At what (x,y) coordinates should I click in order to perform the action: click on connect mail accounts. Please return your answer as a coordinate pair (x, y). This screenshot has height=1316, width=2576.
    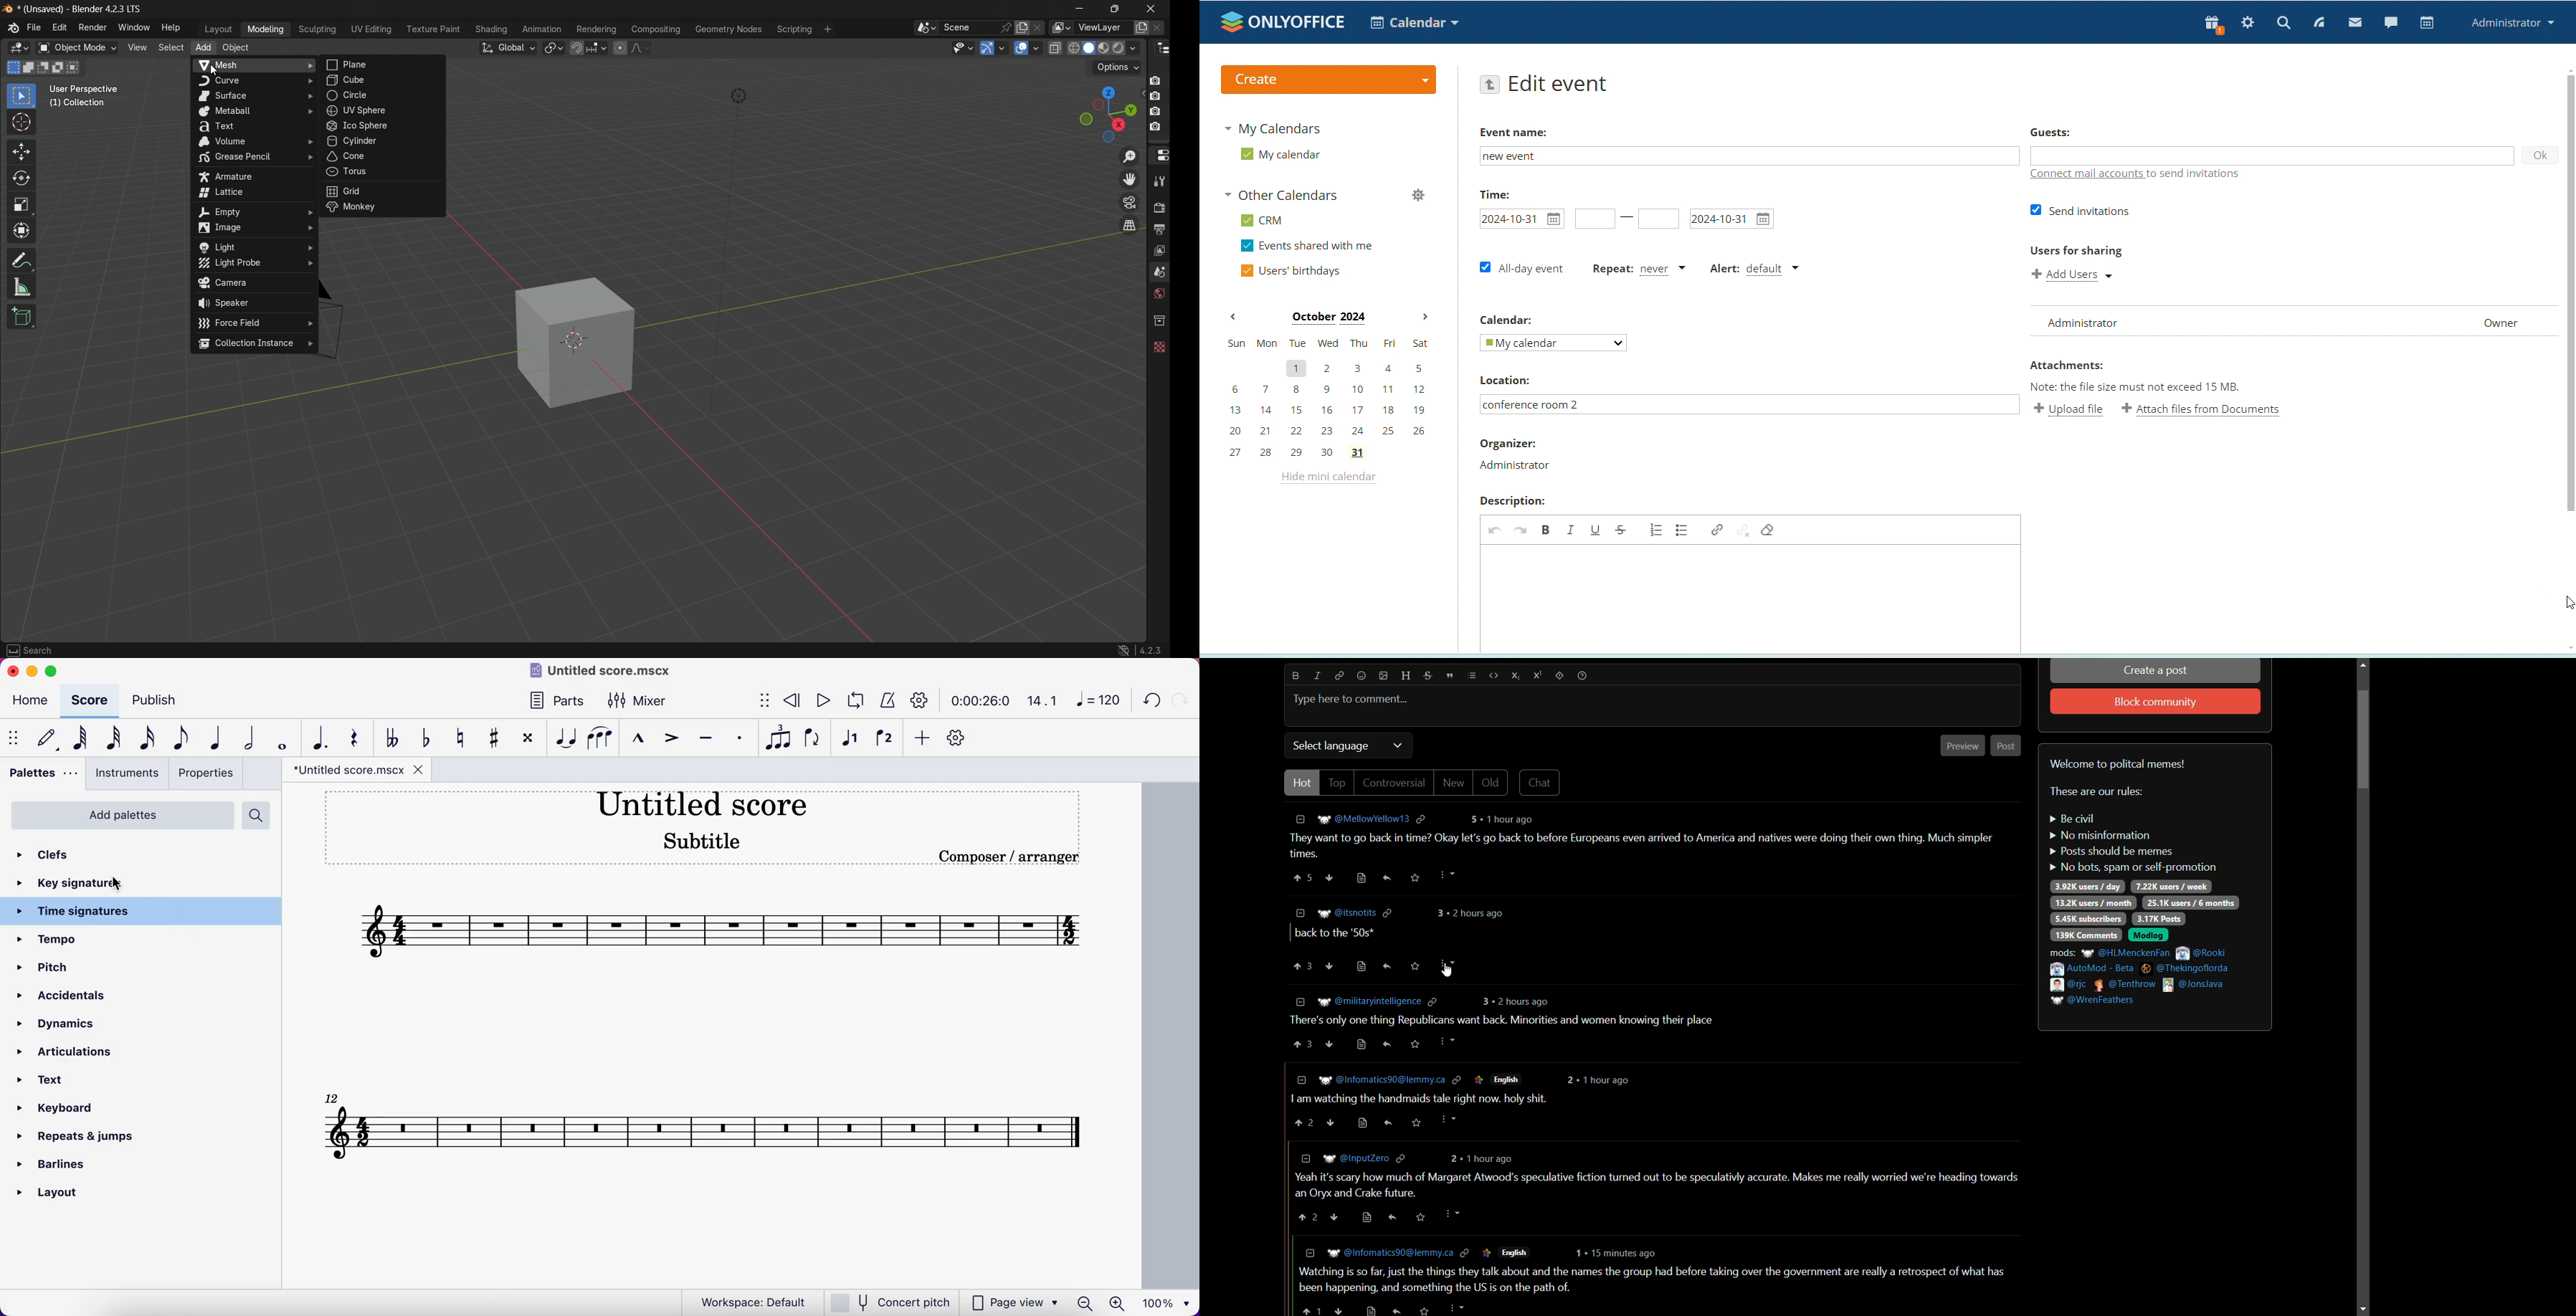
    Looking at the image, I should click on (2088, 175).